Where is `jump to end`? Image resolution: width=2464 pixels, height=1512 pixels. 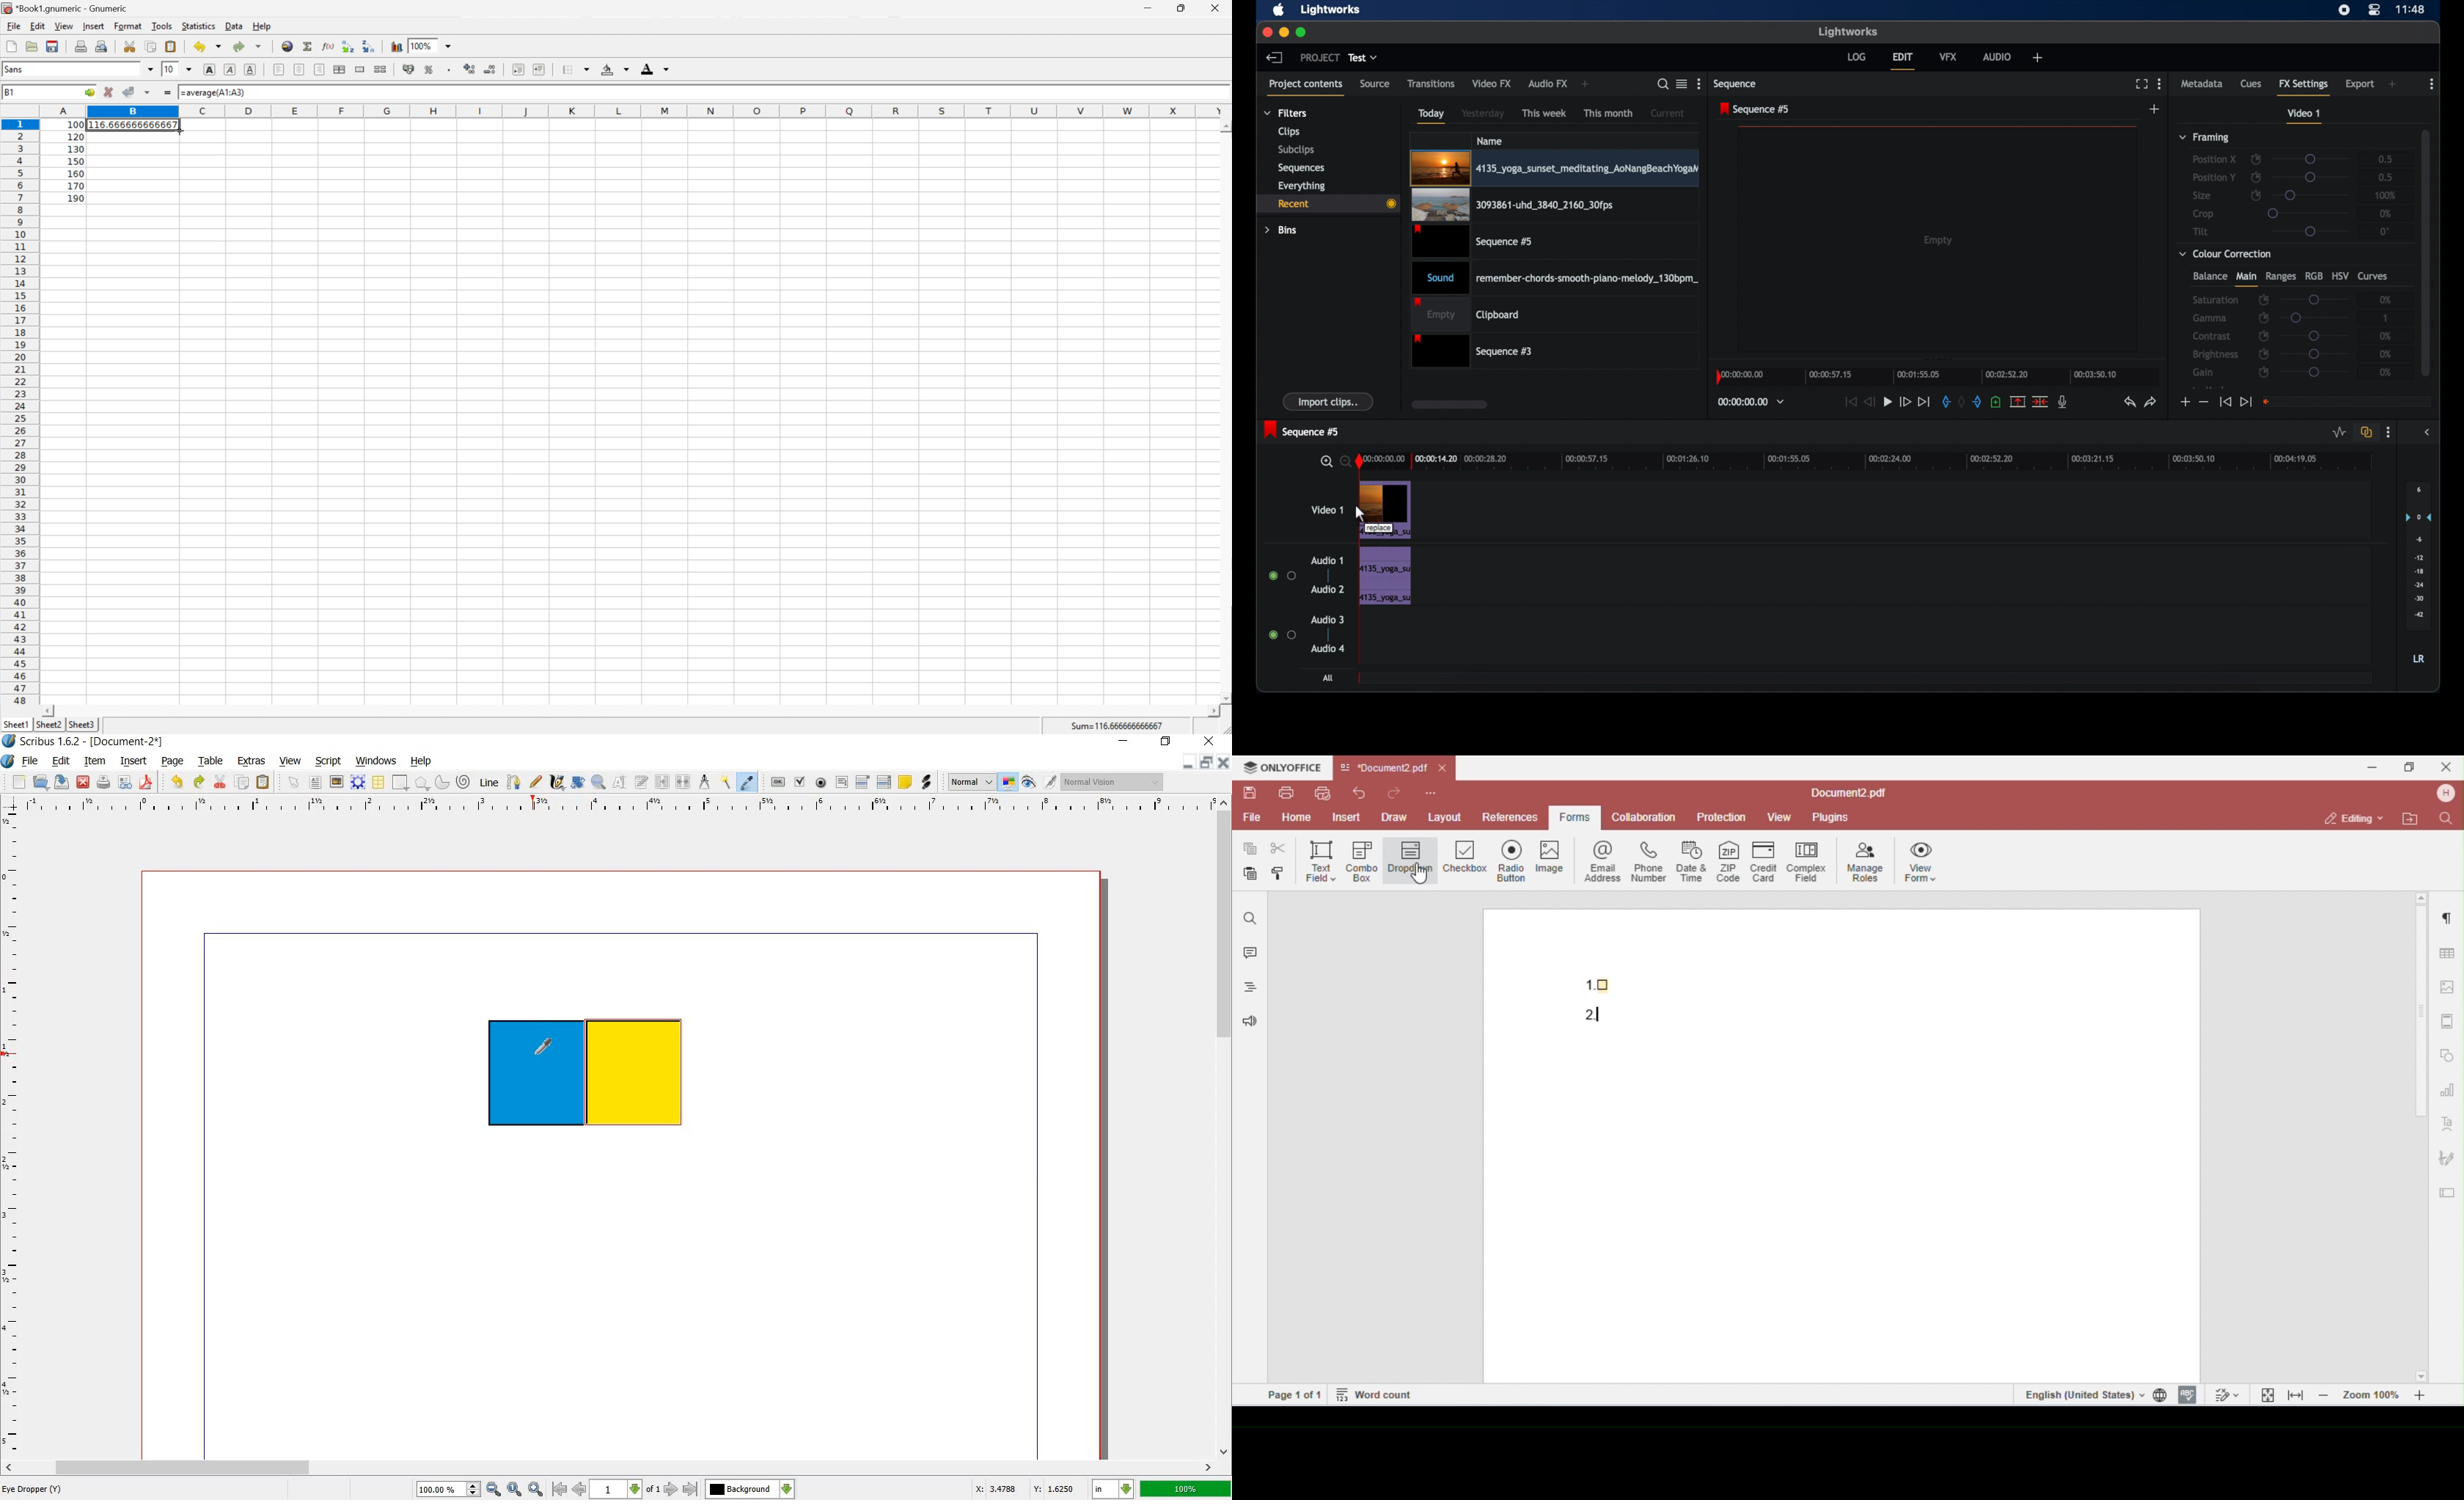
jump to end is located at coordinates (1924, 401).